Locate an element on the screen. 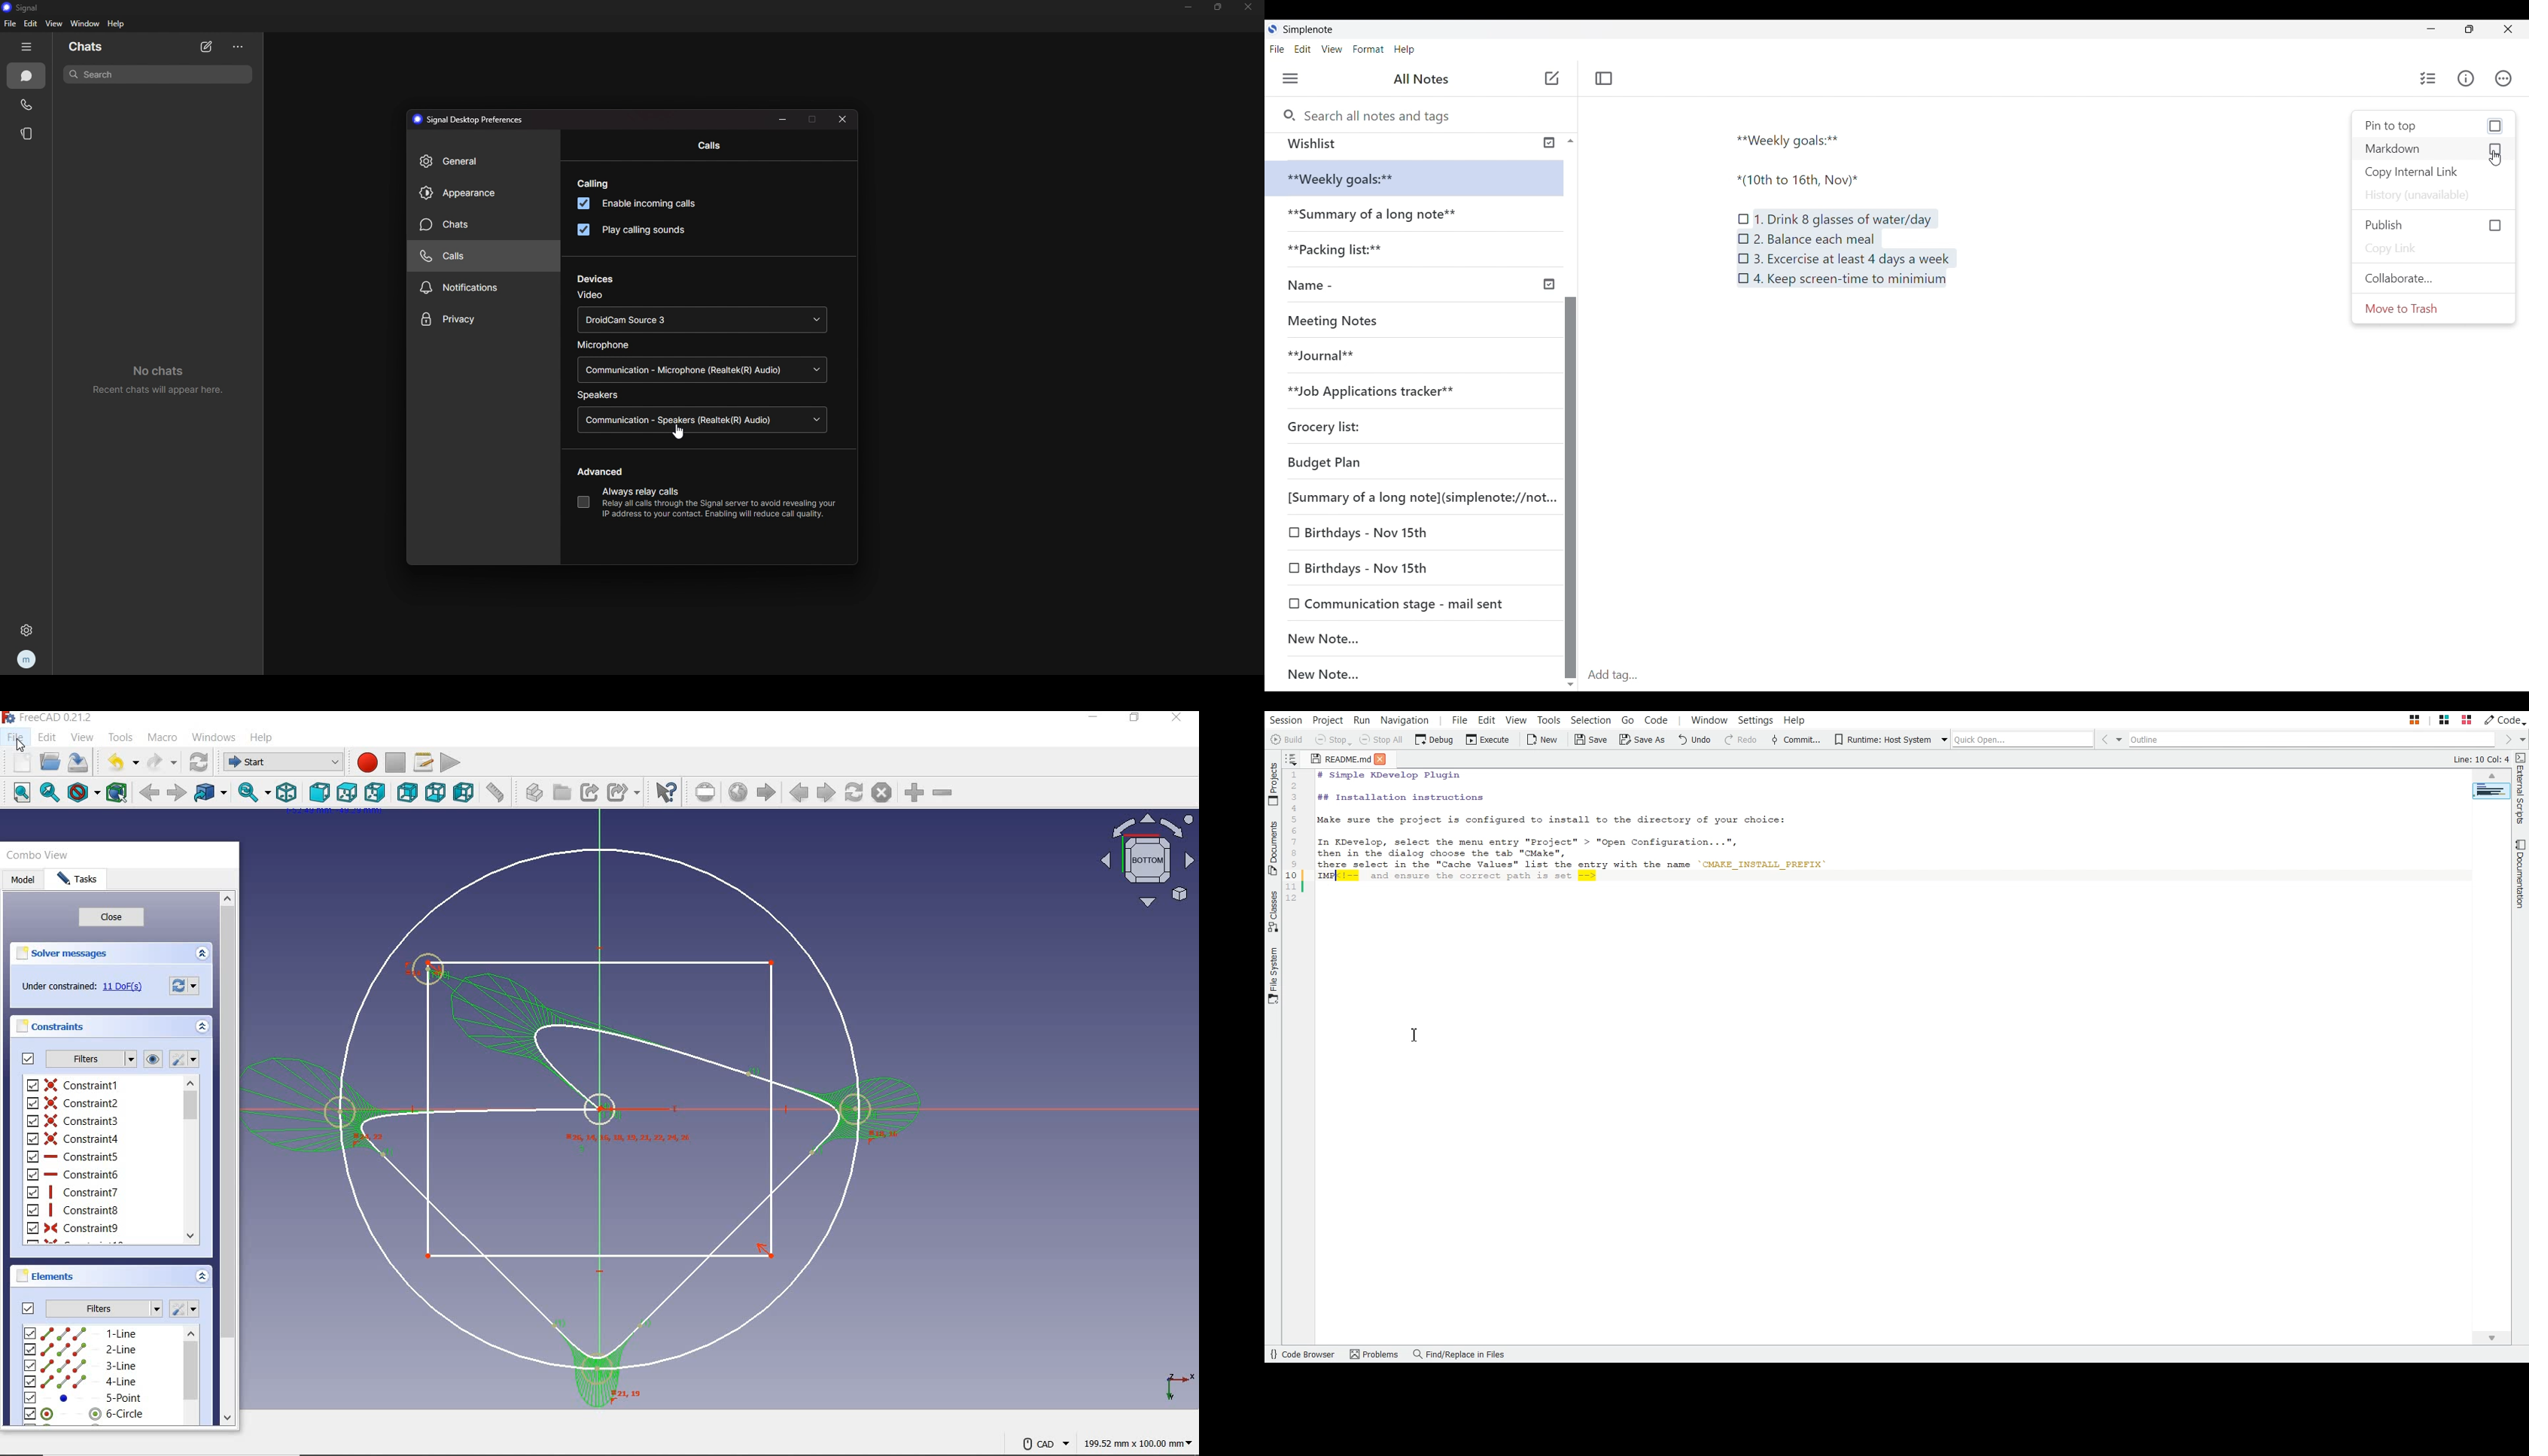 The image size is (2548, 1456). forward is located at coordinates (175, 793).